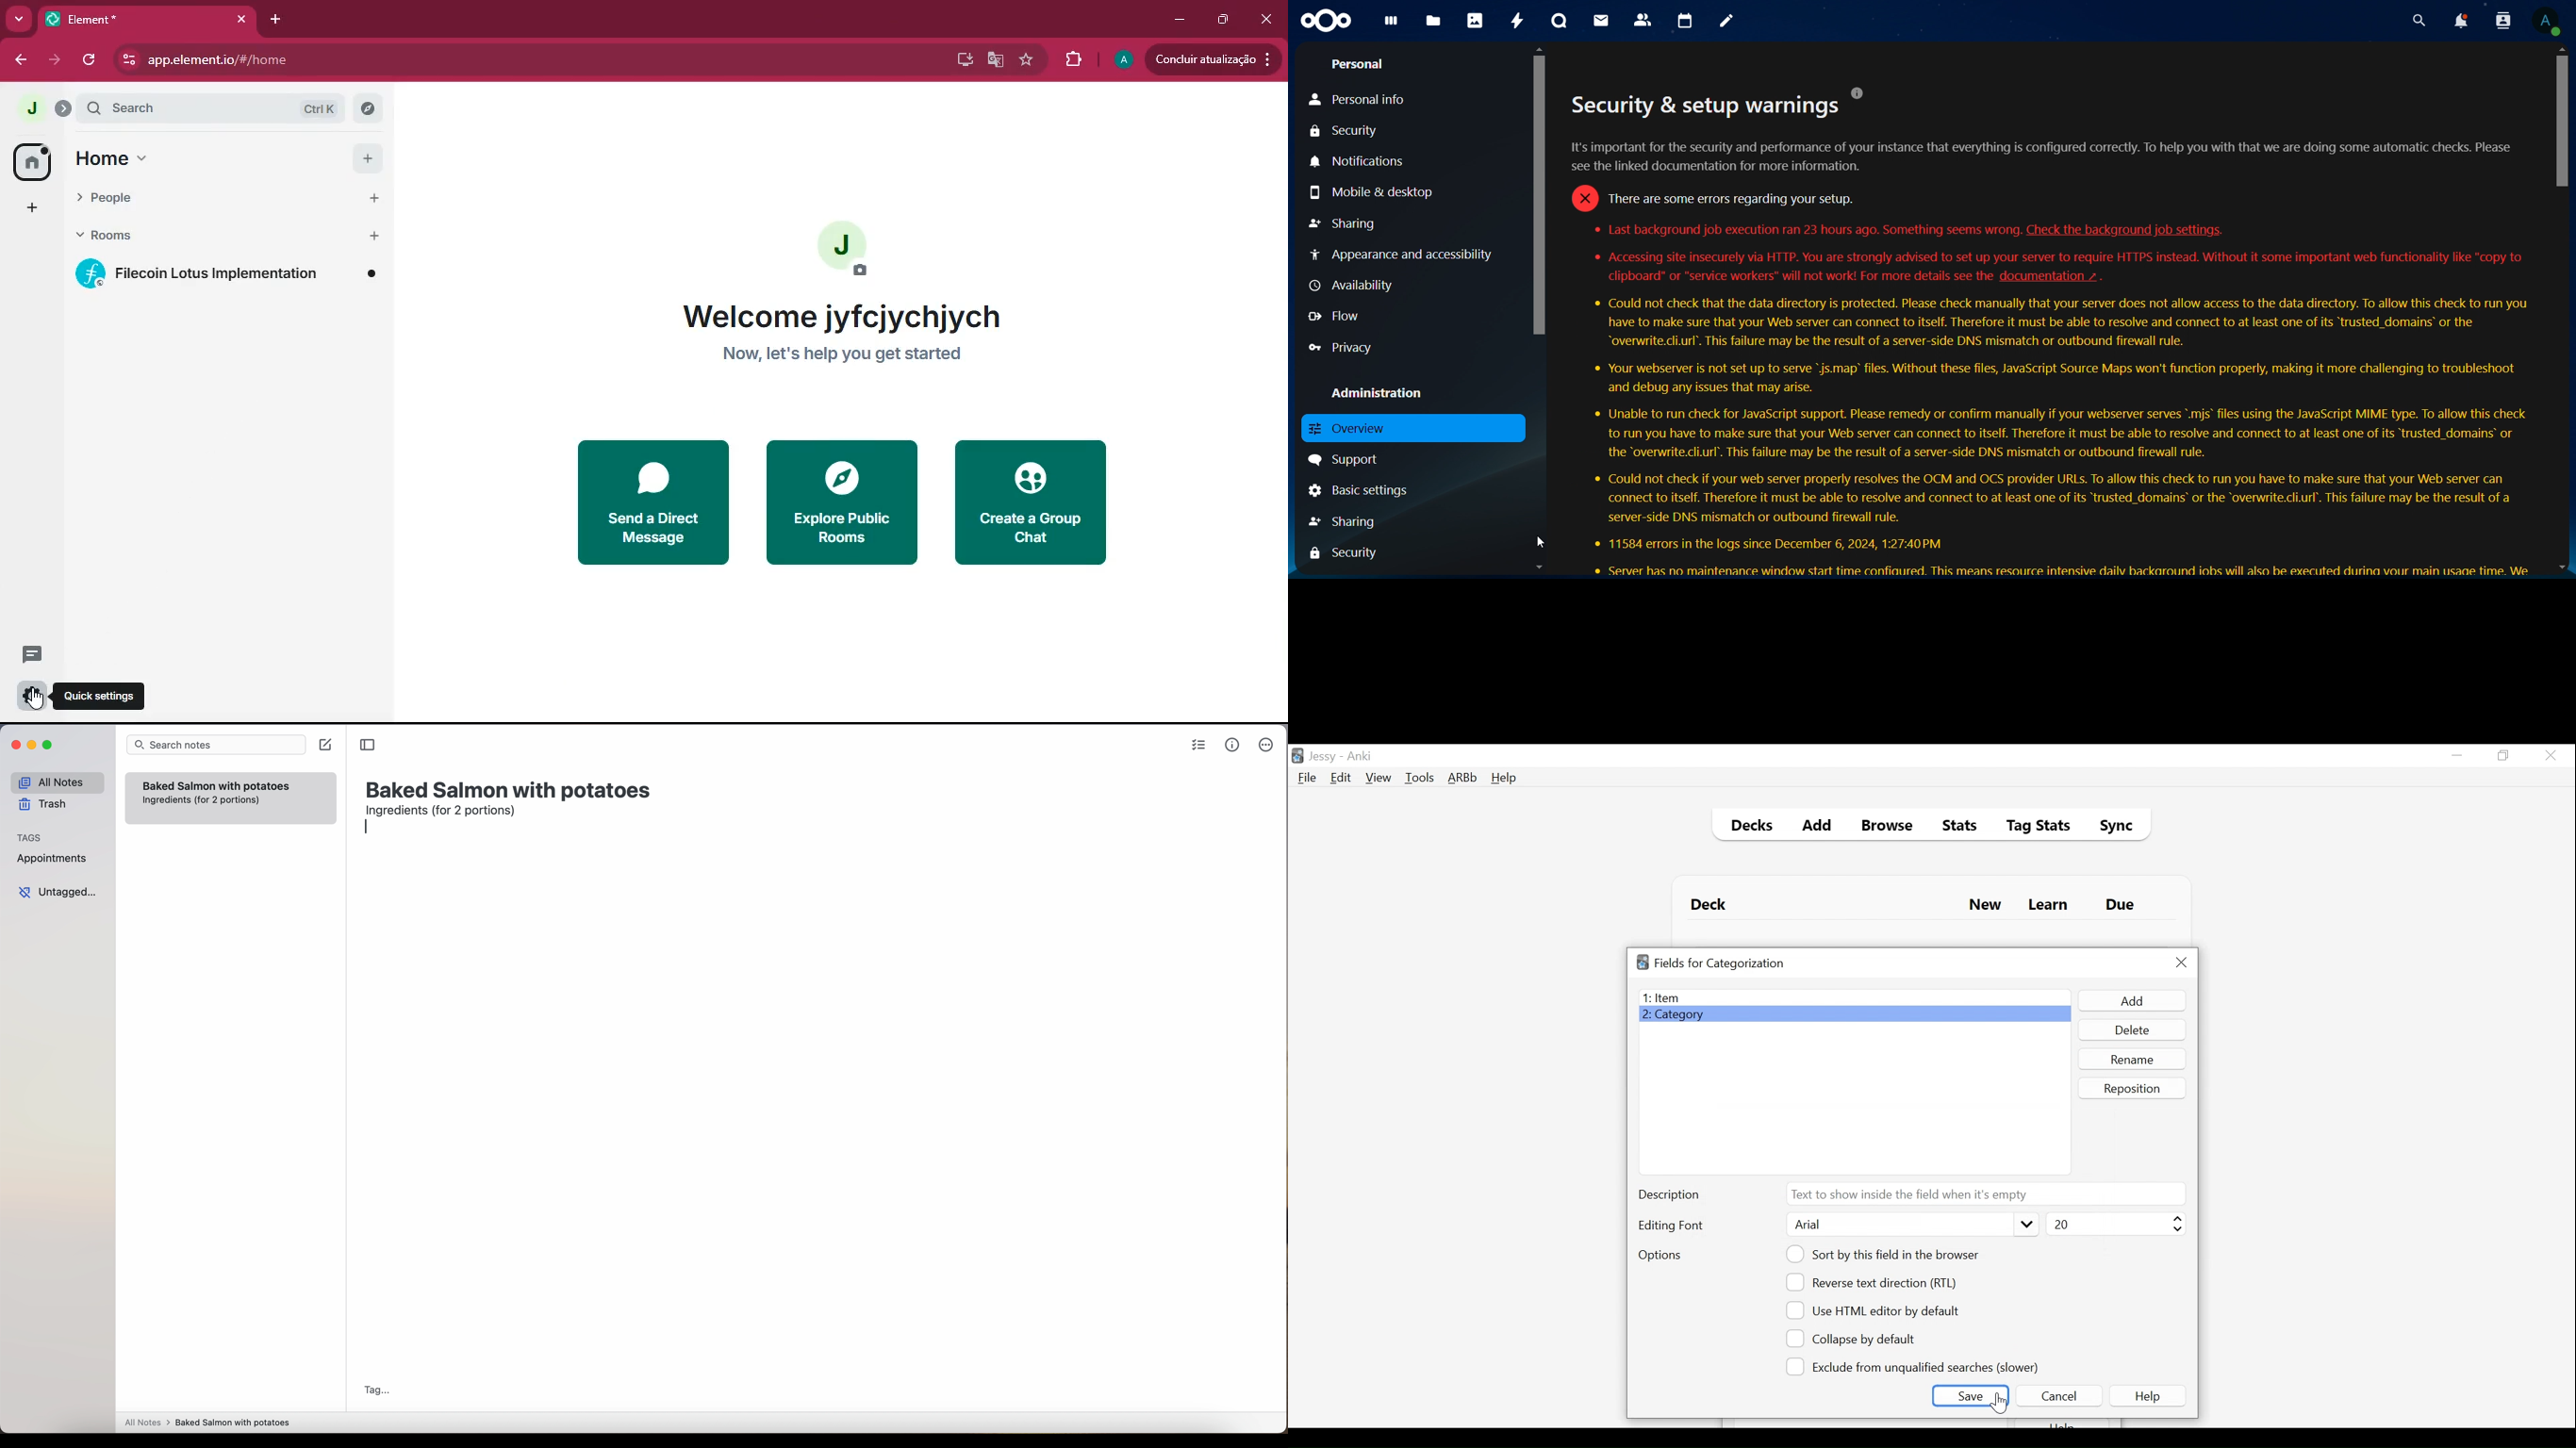 The image size is (2576, 1456). Describe the element at coordinates (32, 697) in the screenshot. I see `settings` at that location.